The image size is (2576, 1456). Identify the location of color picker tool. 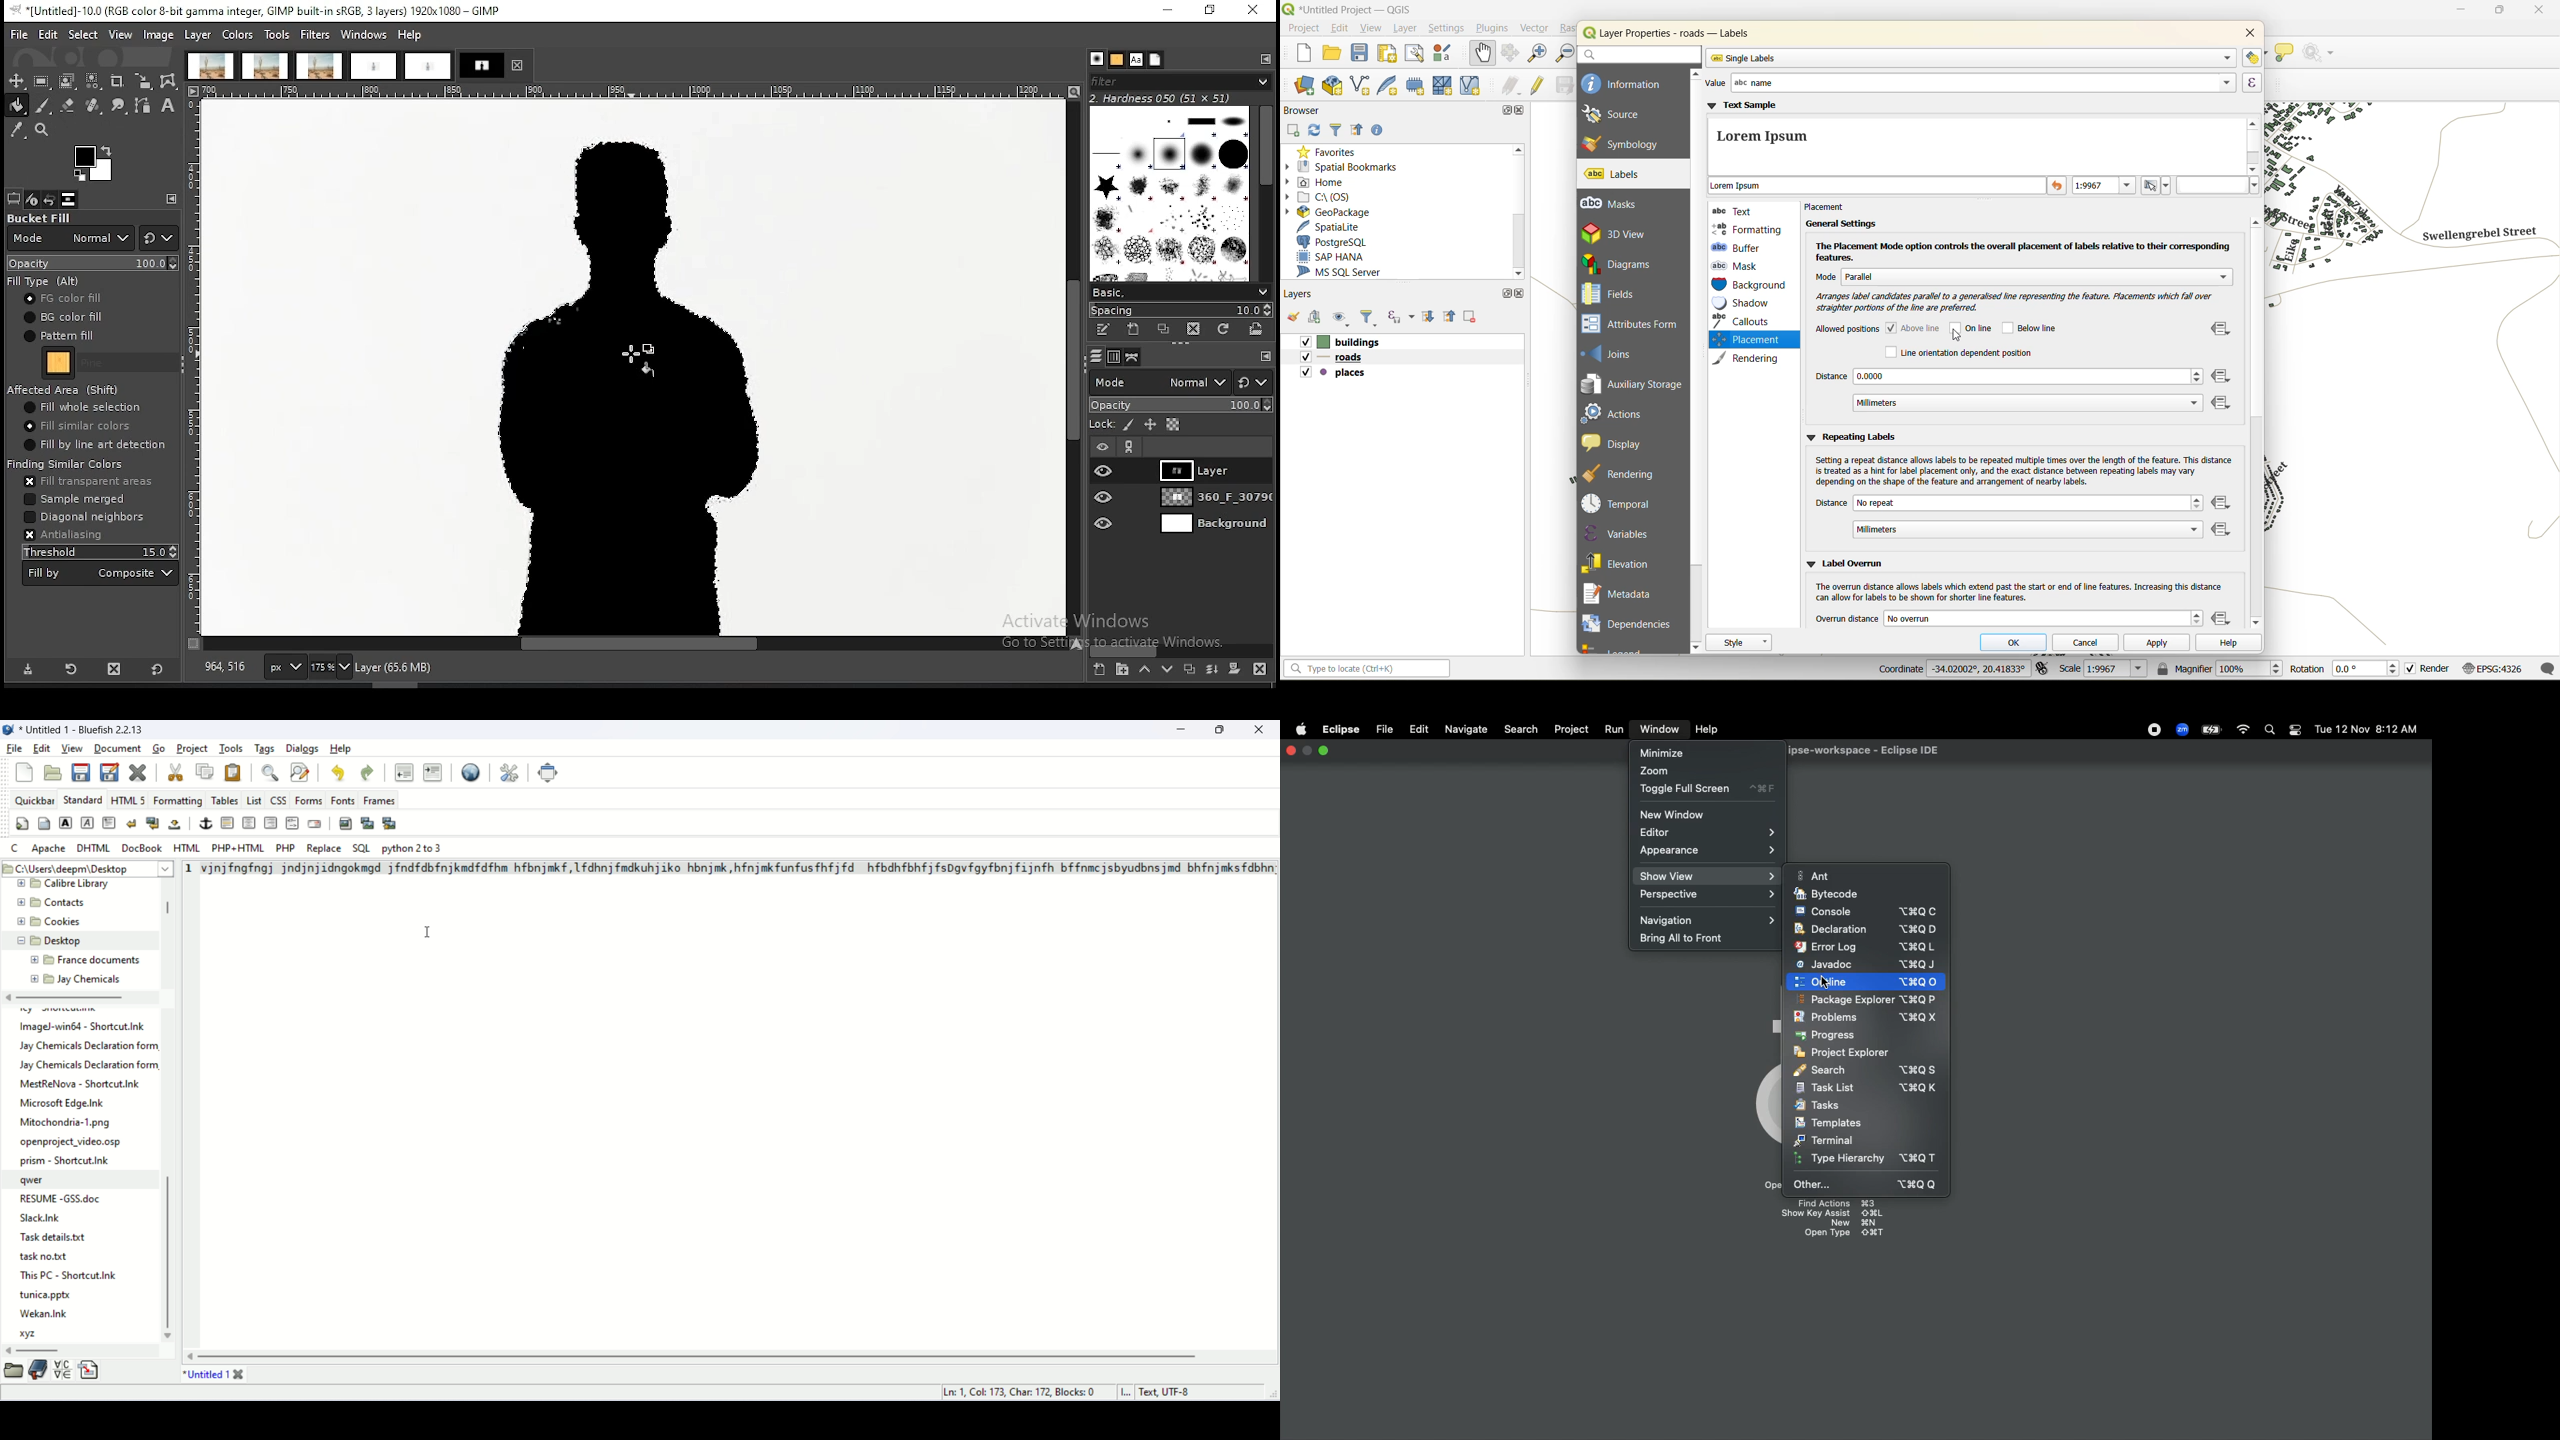
(16, 130).